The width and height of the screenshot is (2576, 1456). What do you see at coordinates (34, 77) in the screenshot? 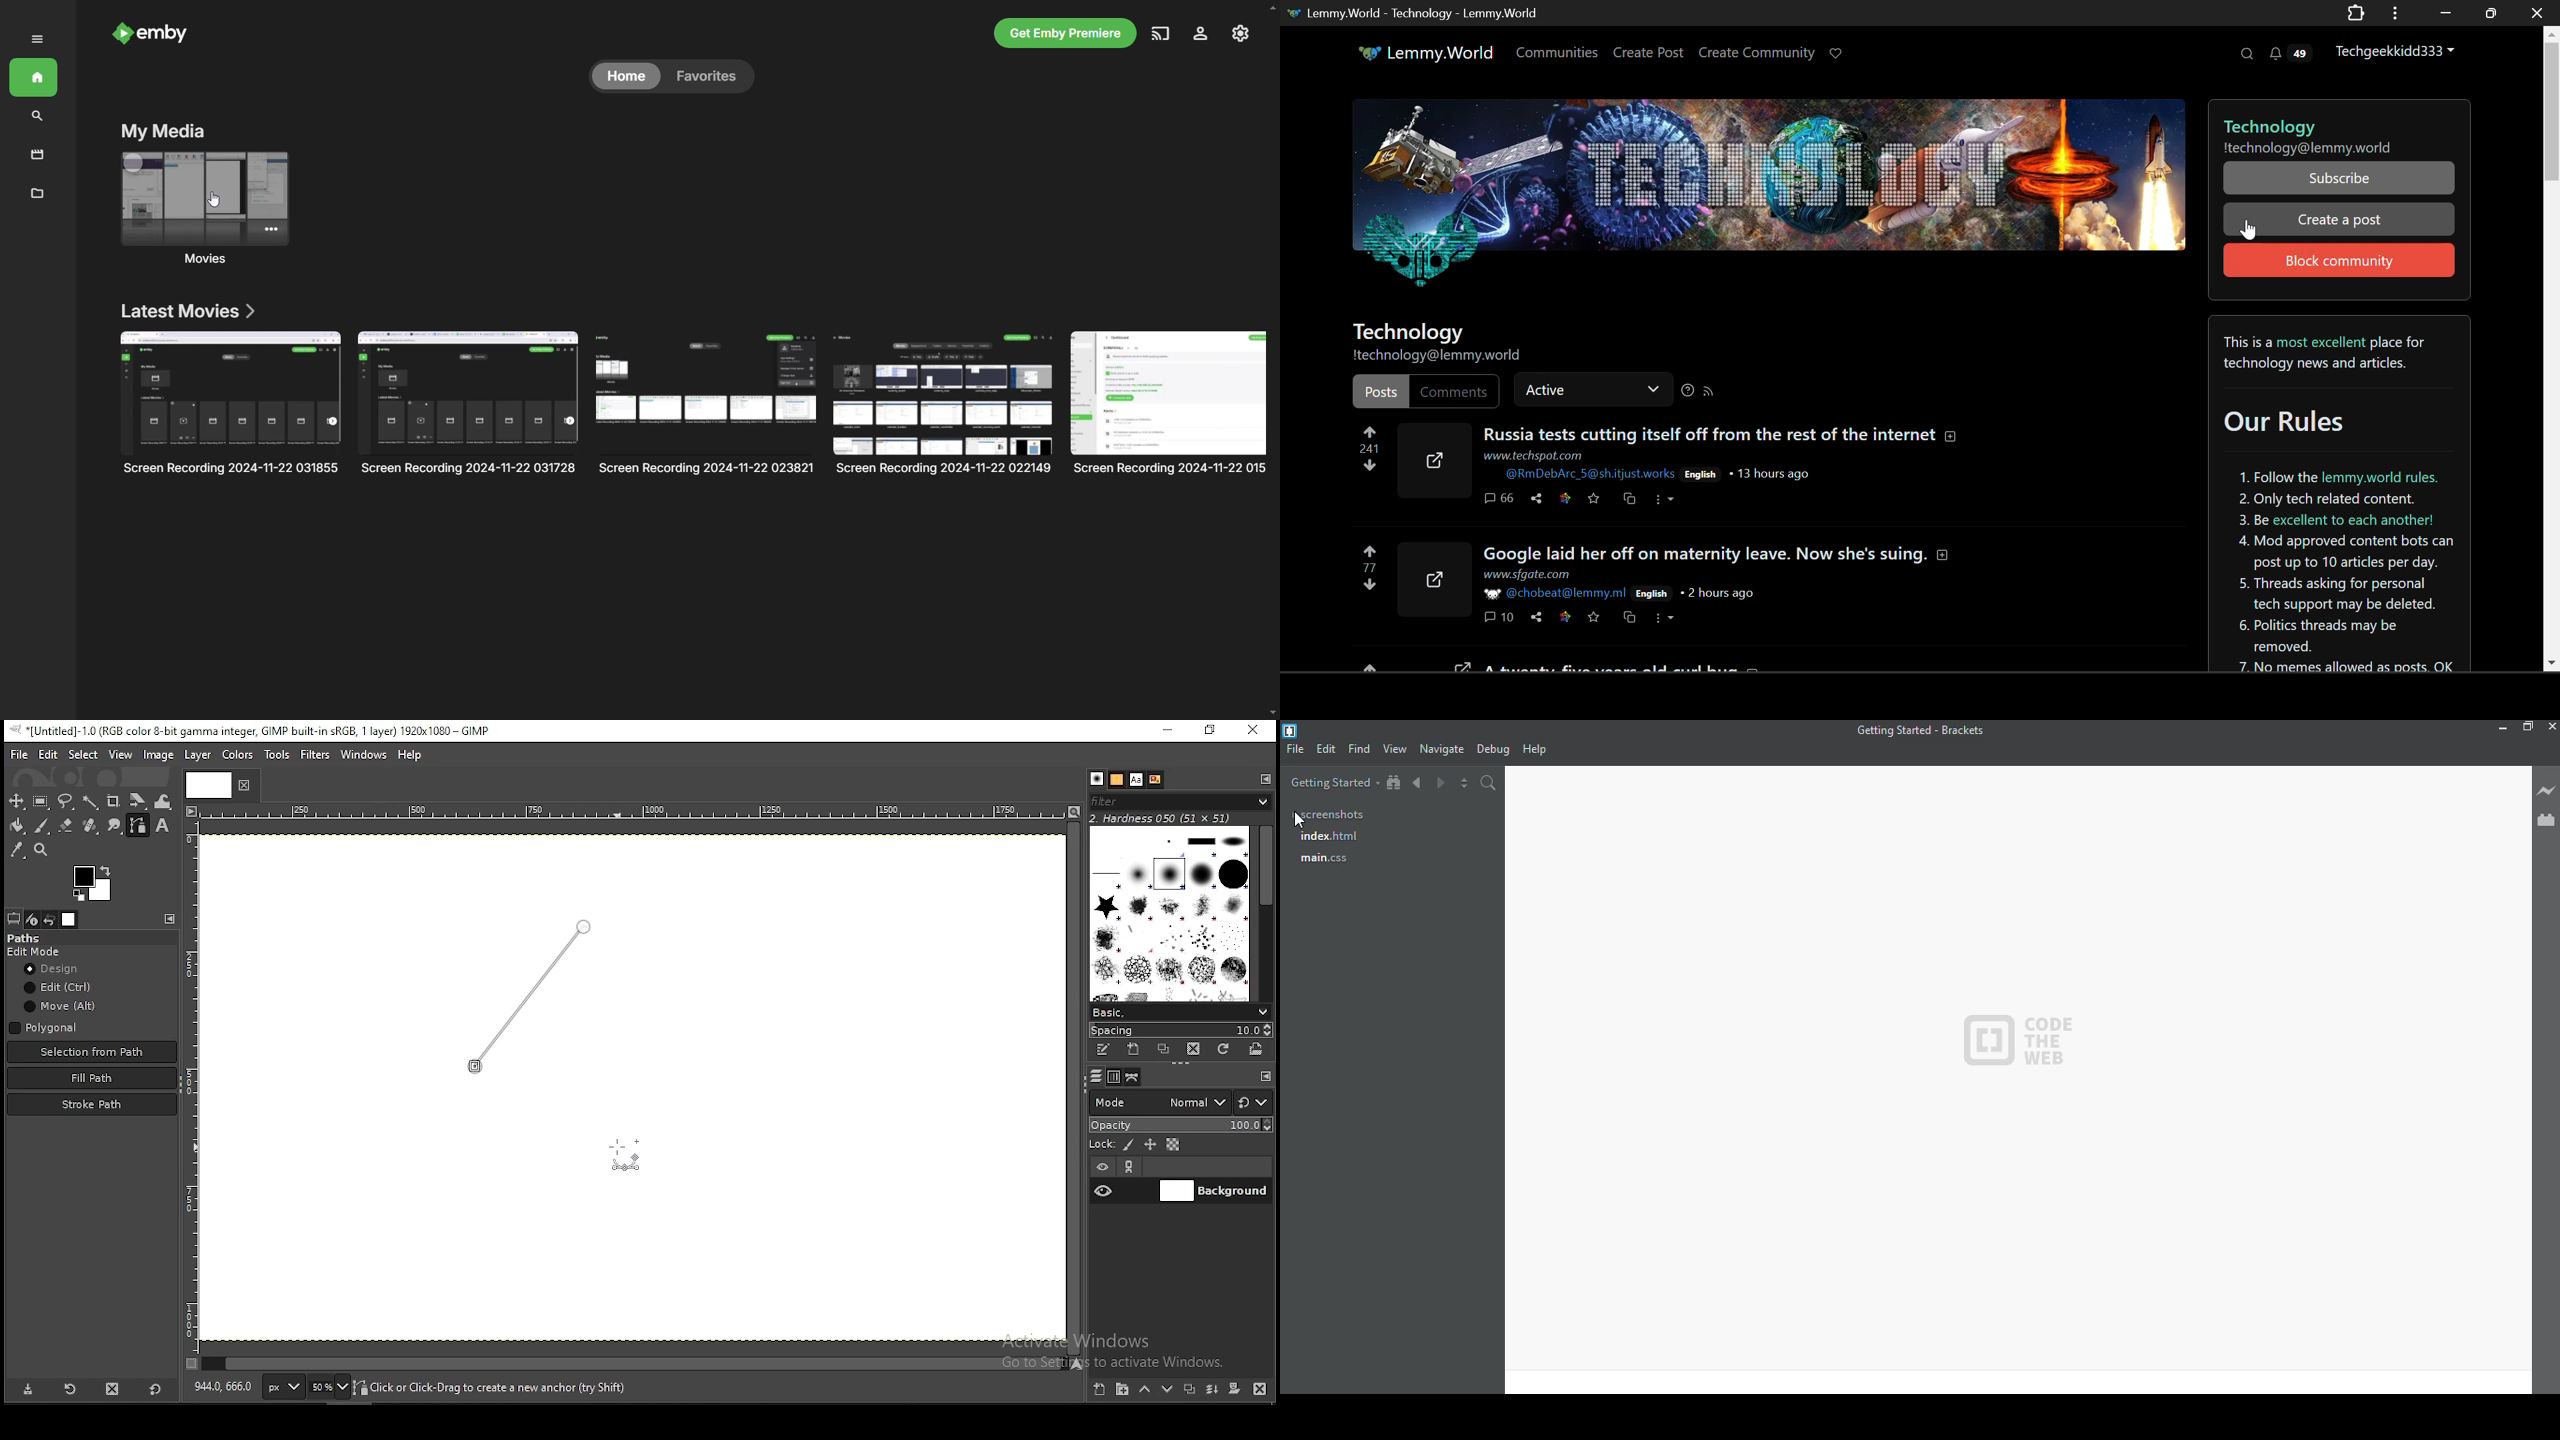
I see `home` at bounding box center [34, 77].